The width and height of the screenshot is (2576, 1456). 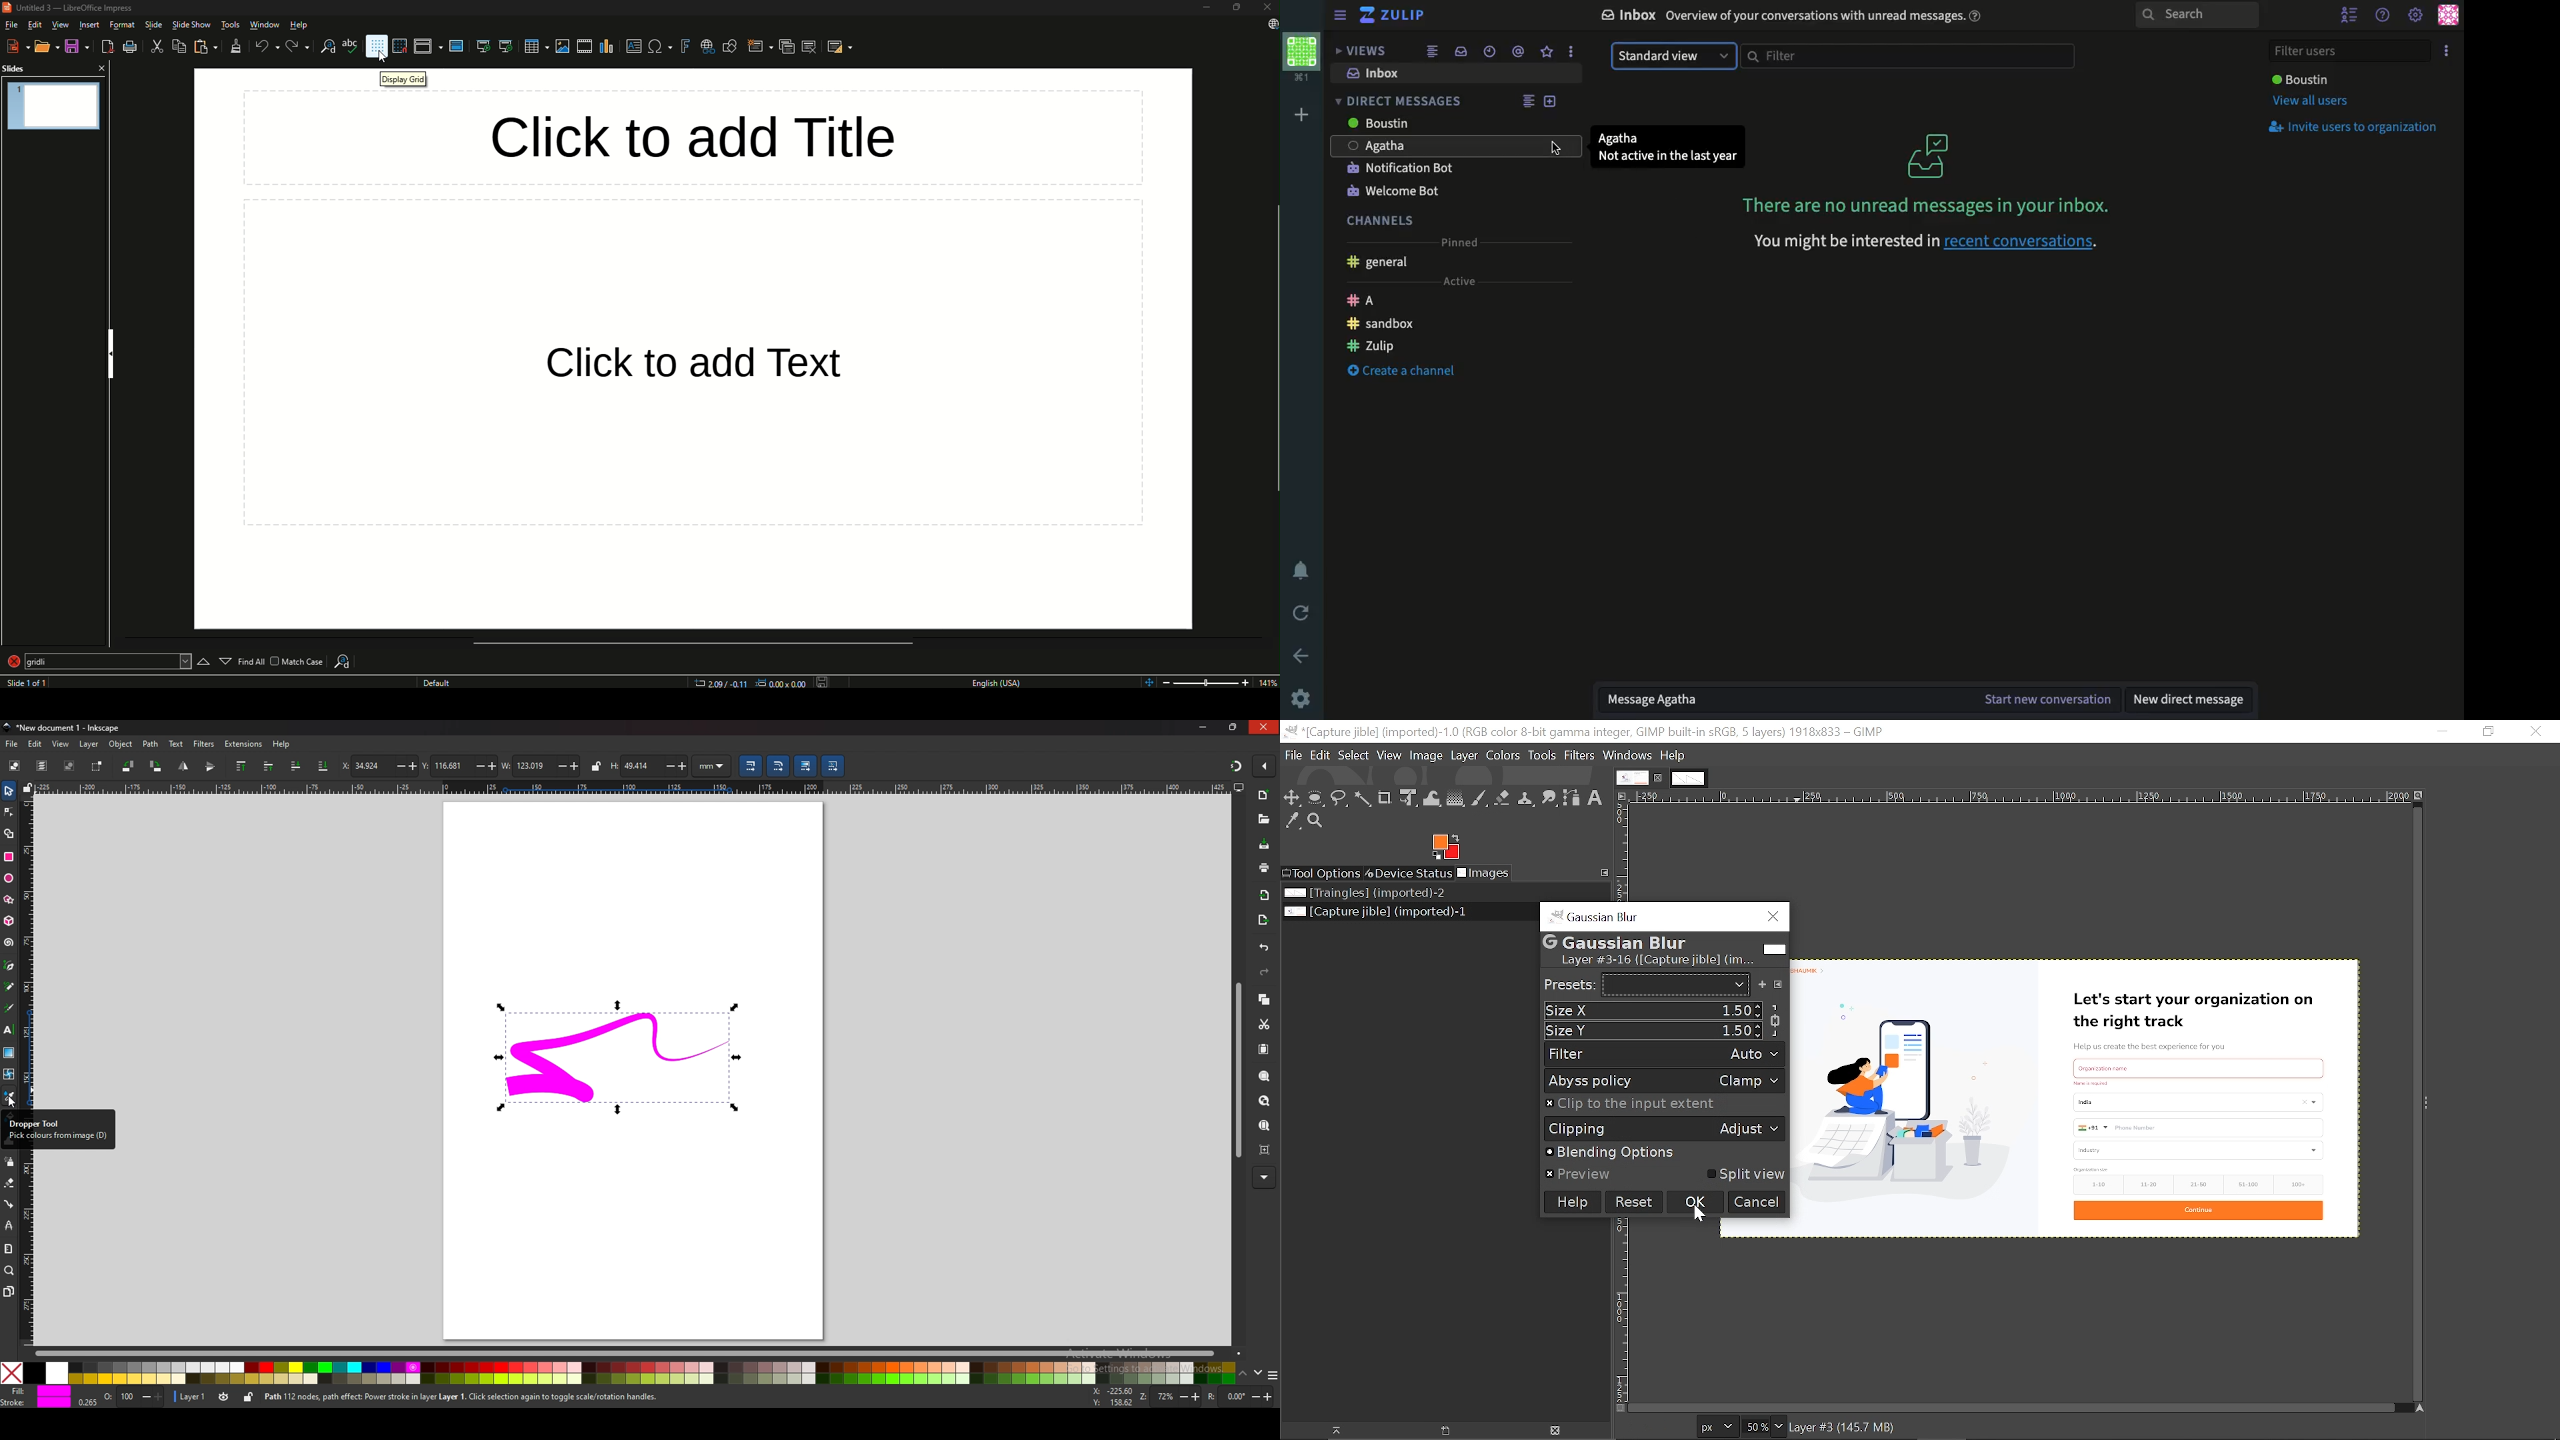 I want to click on Tools, so click(x=1544, y=757).